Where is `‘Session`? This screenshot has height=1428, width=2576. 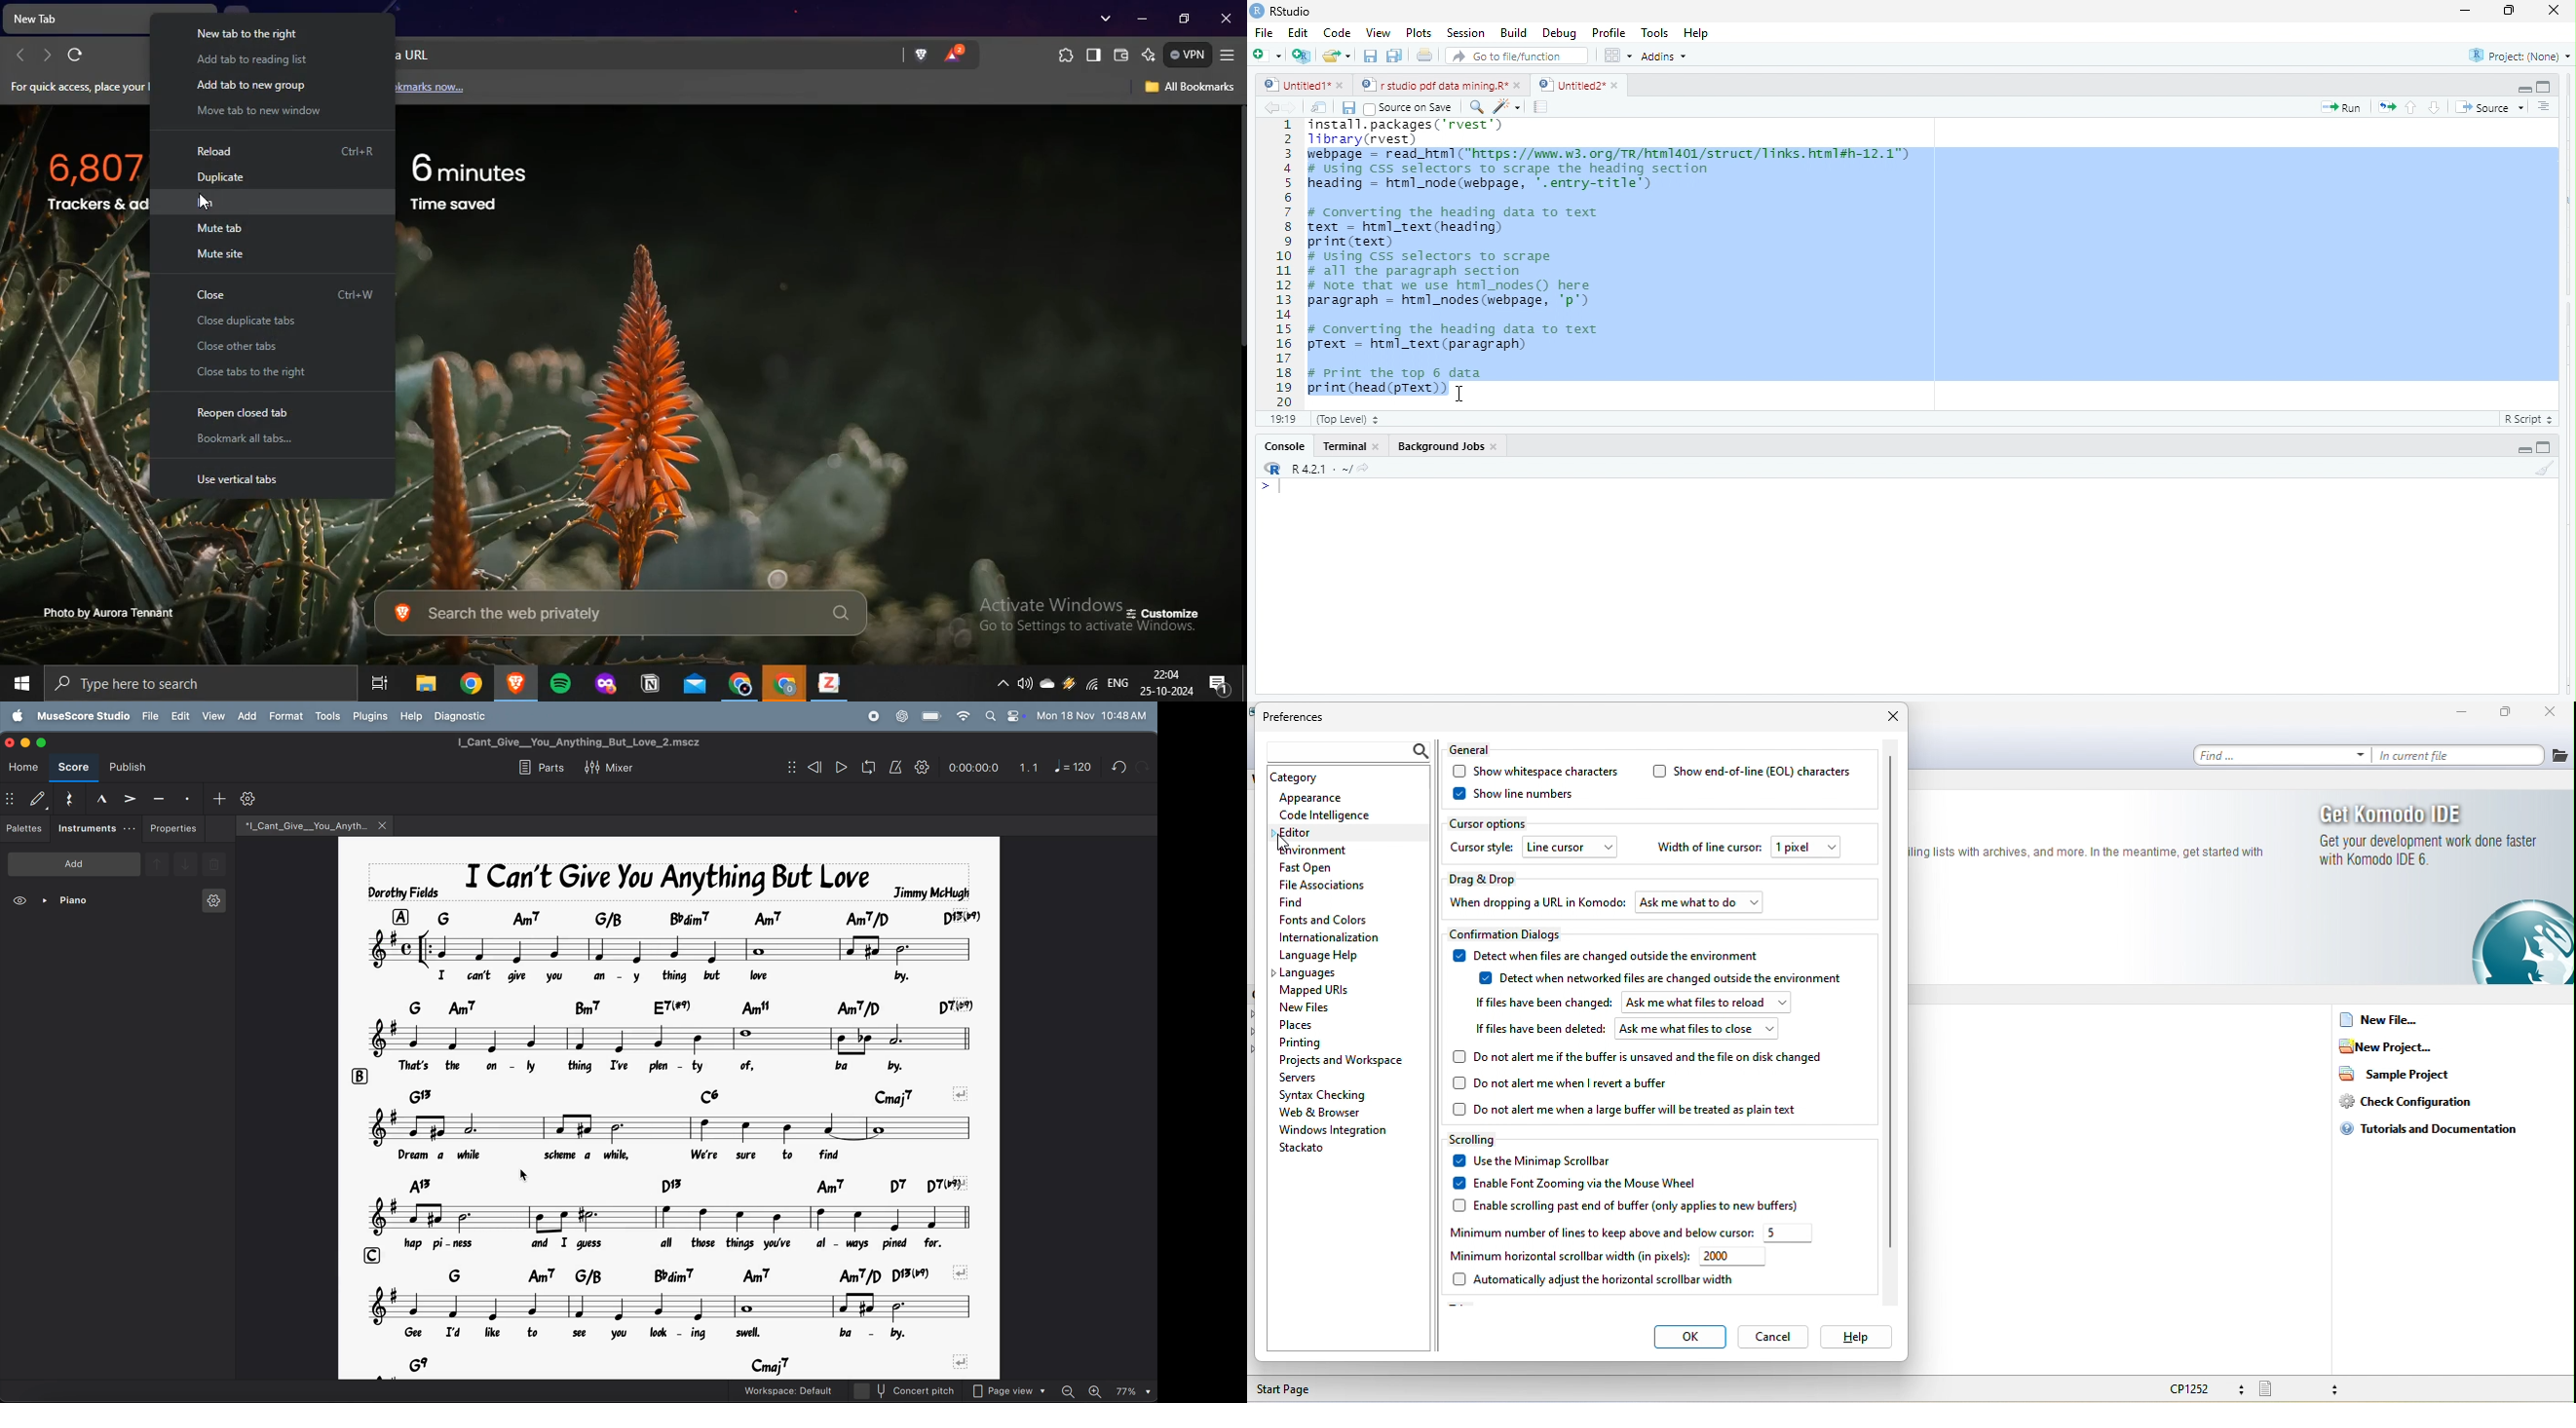
‘Session is located at coordinates (1464, 33).